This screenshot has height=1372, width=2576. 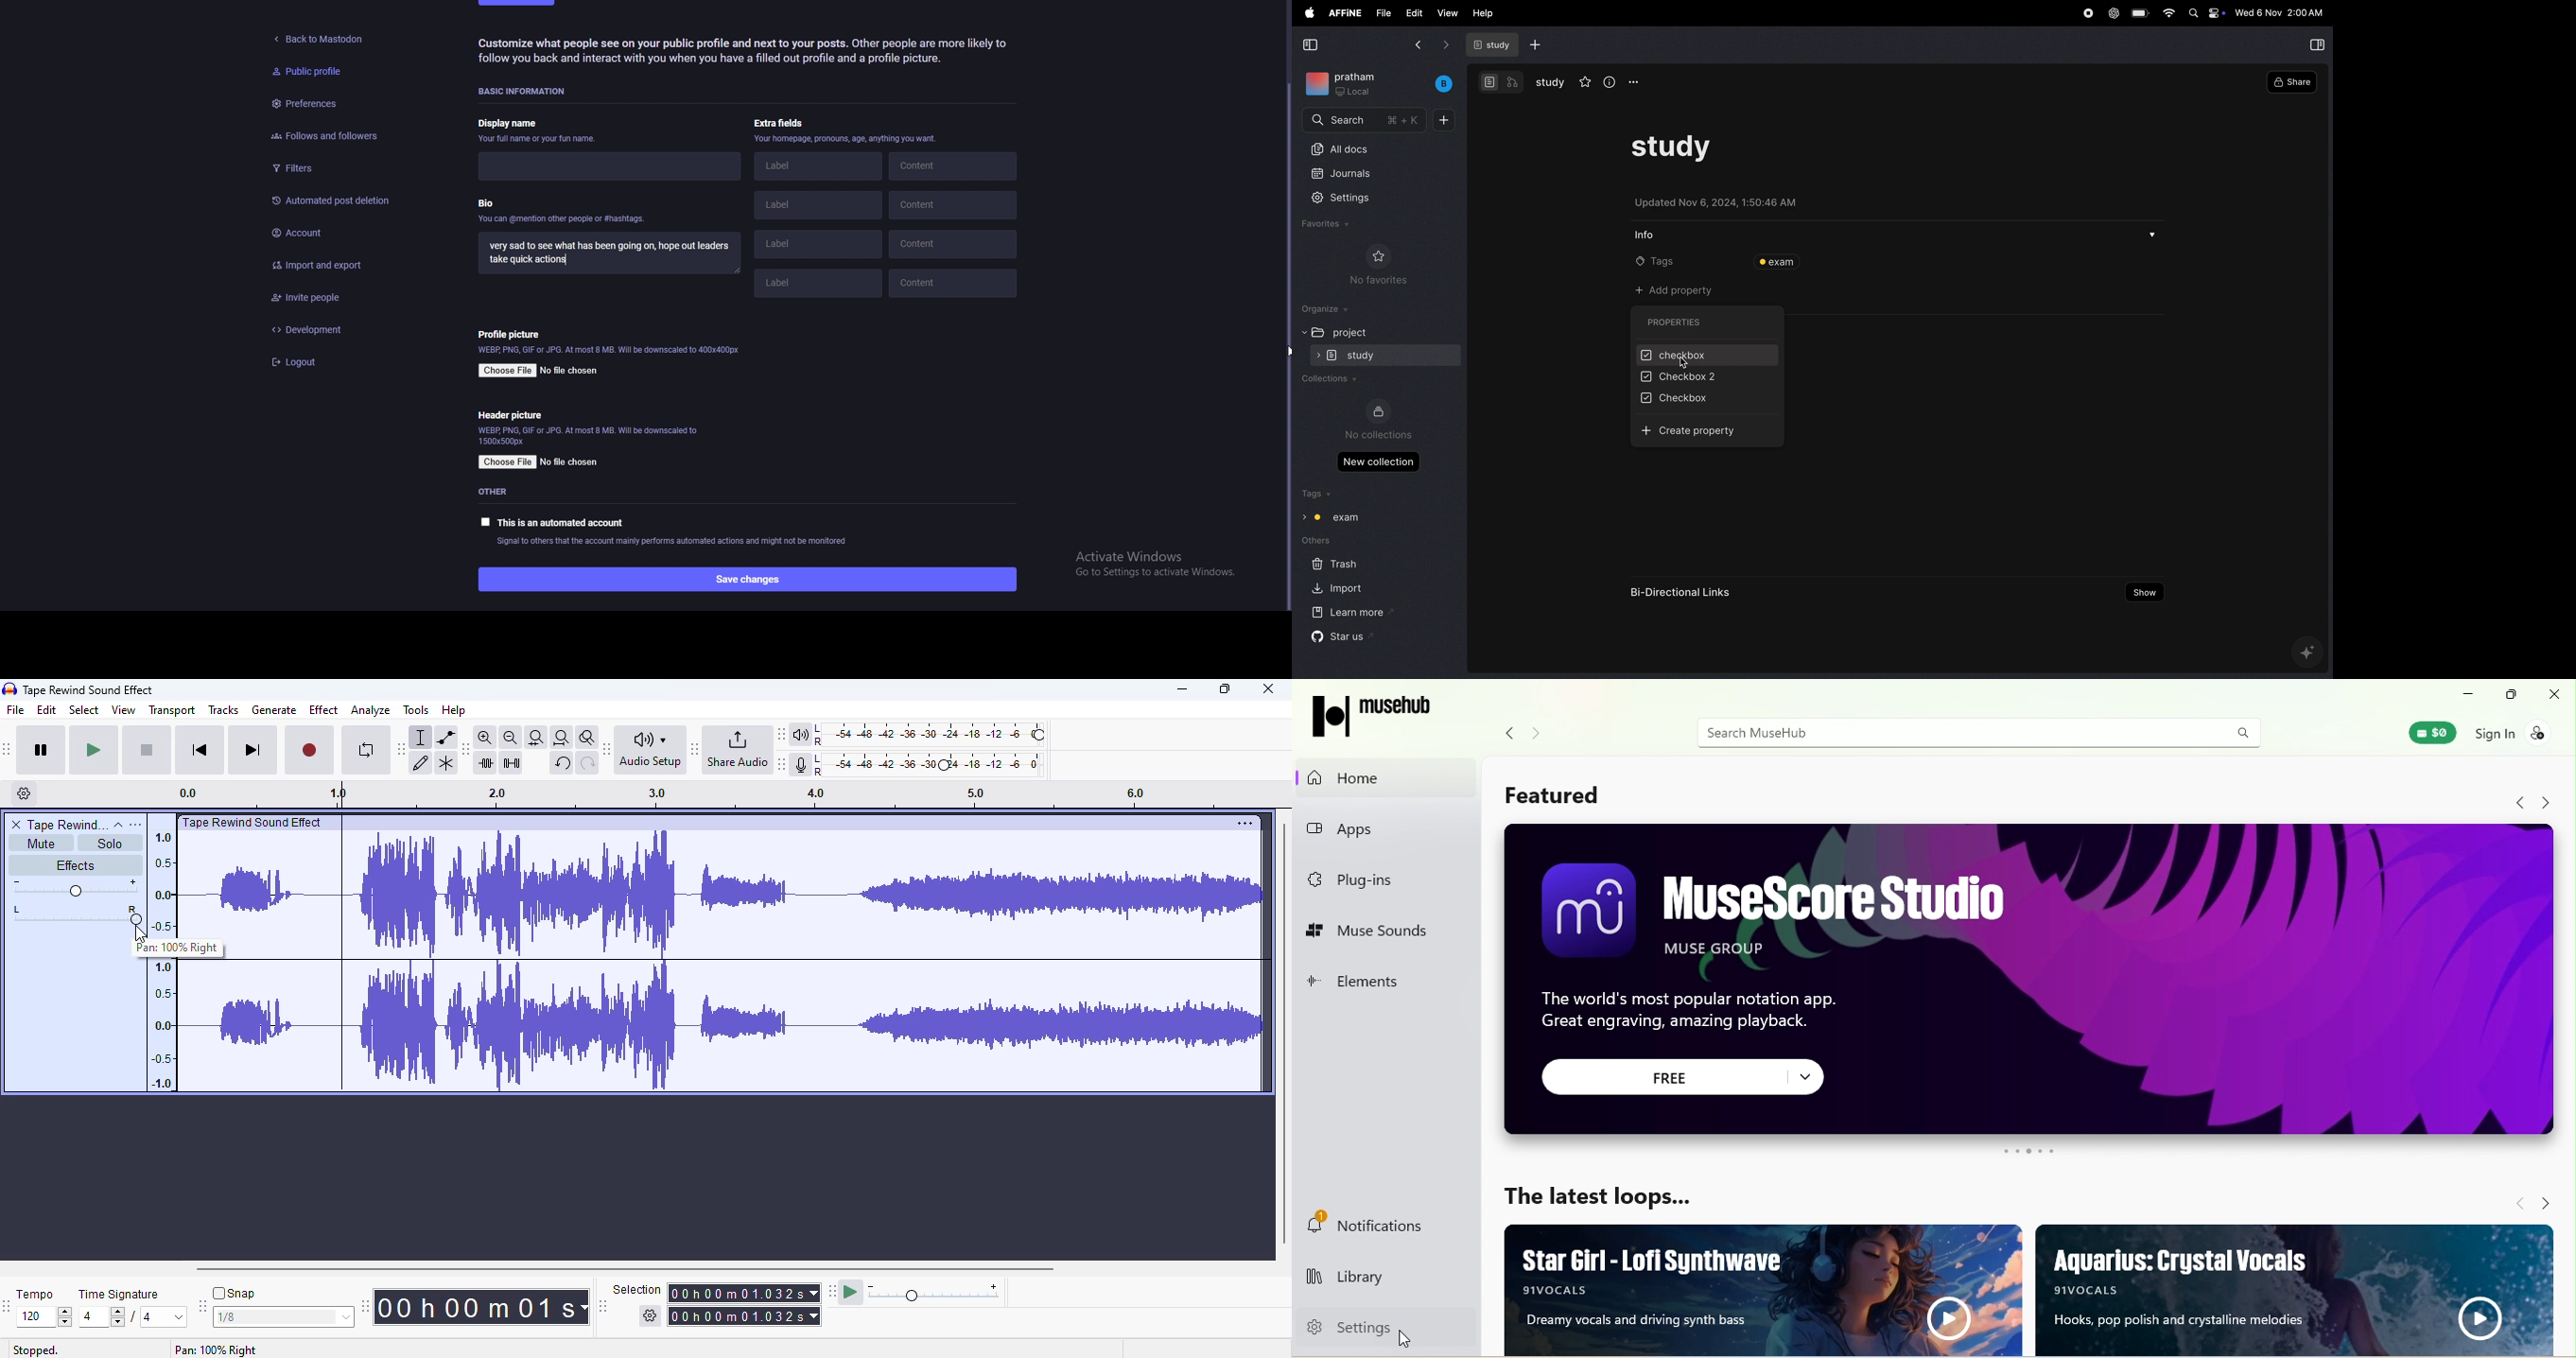 I want to click on zoom in, so click(x=484, y=737).